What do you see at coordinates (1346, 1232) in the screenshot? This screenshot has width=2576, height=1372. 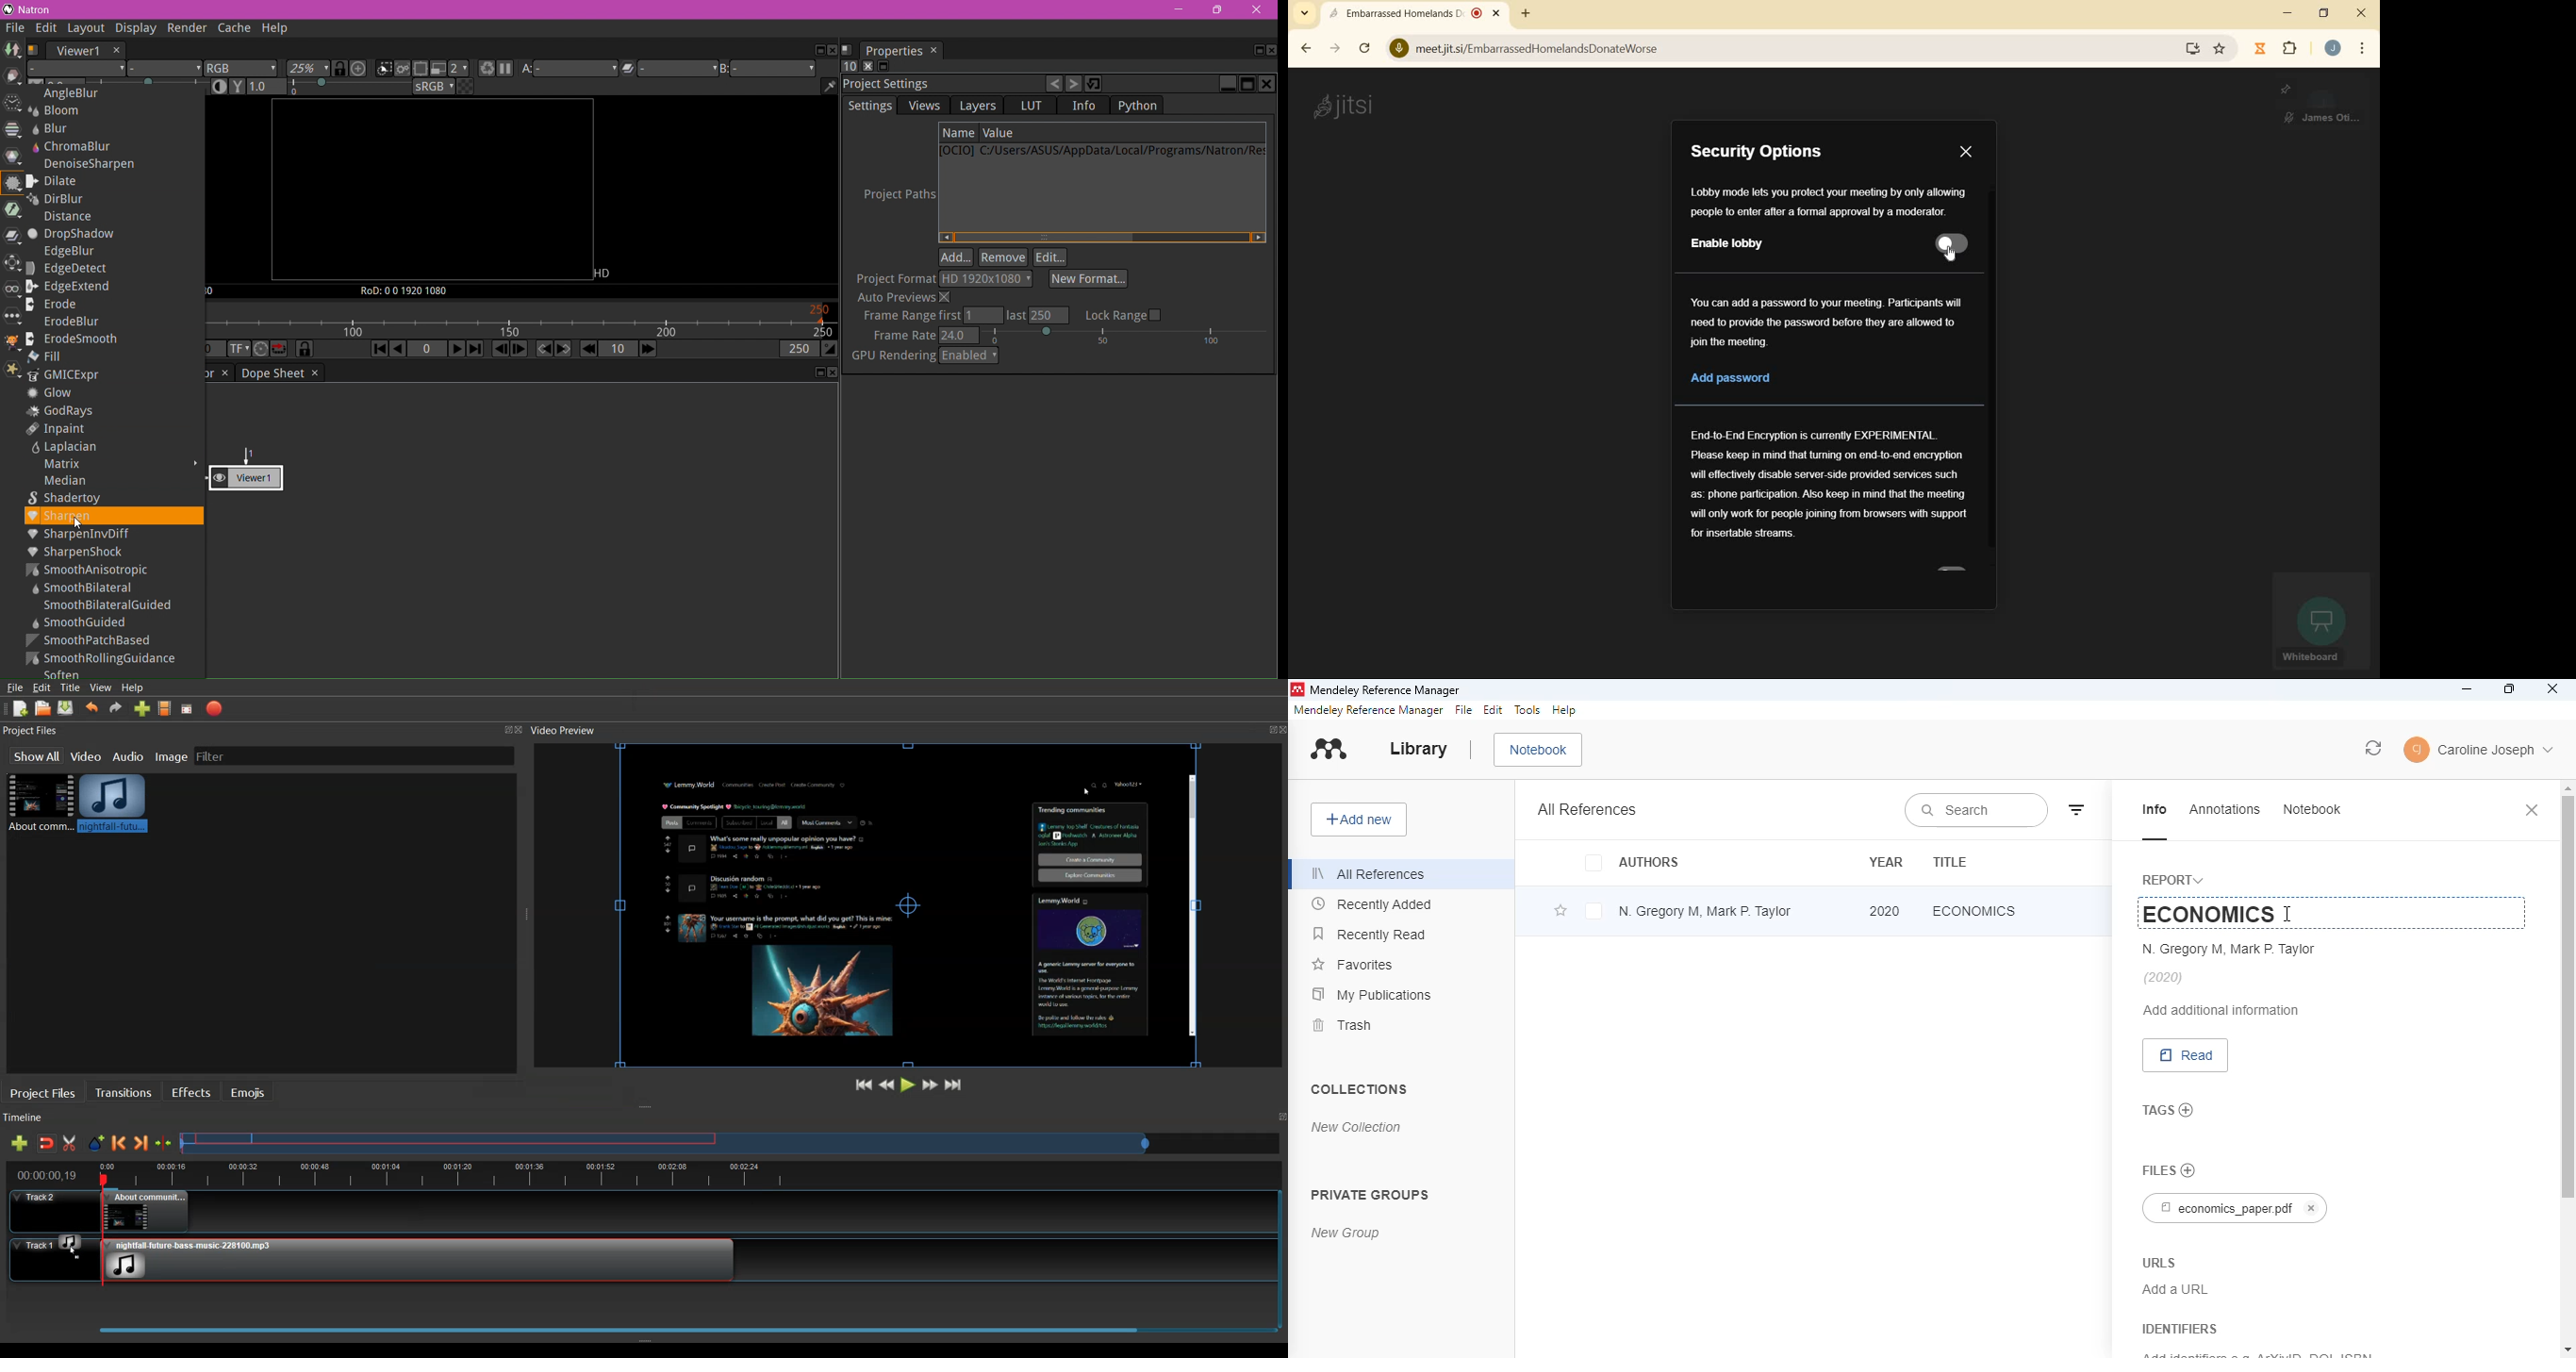 I see `new group` at bounding box center [1346, 1232].